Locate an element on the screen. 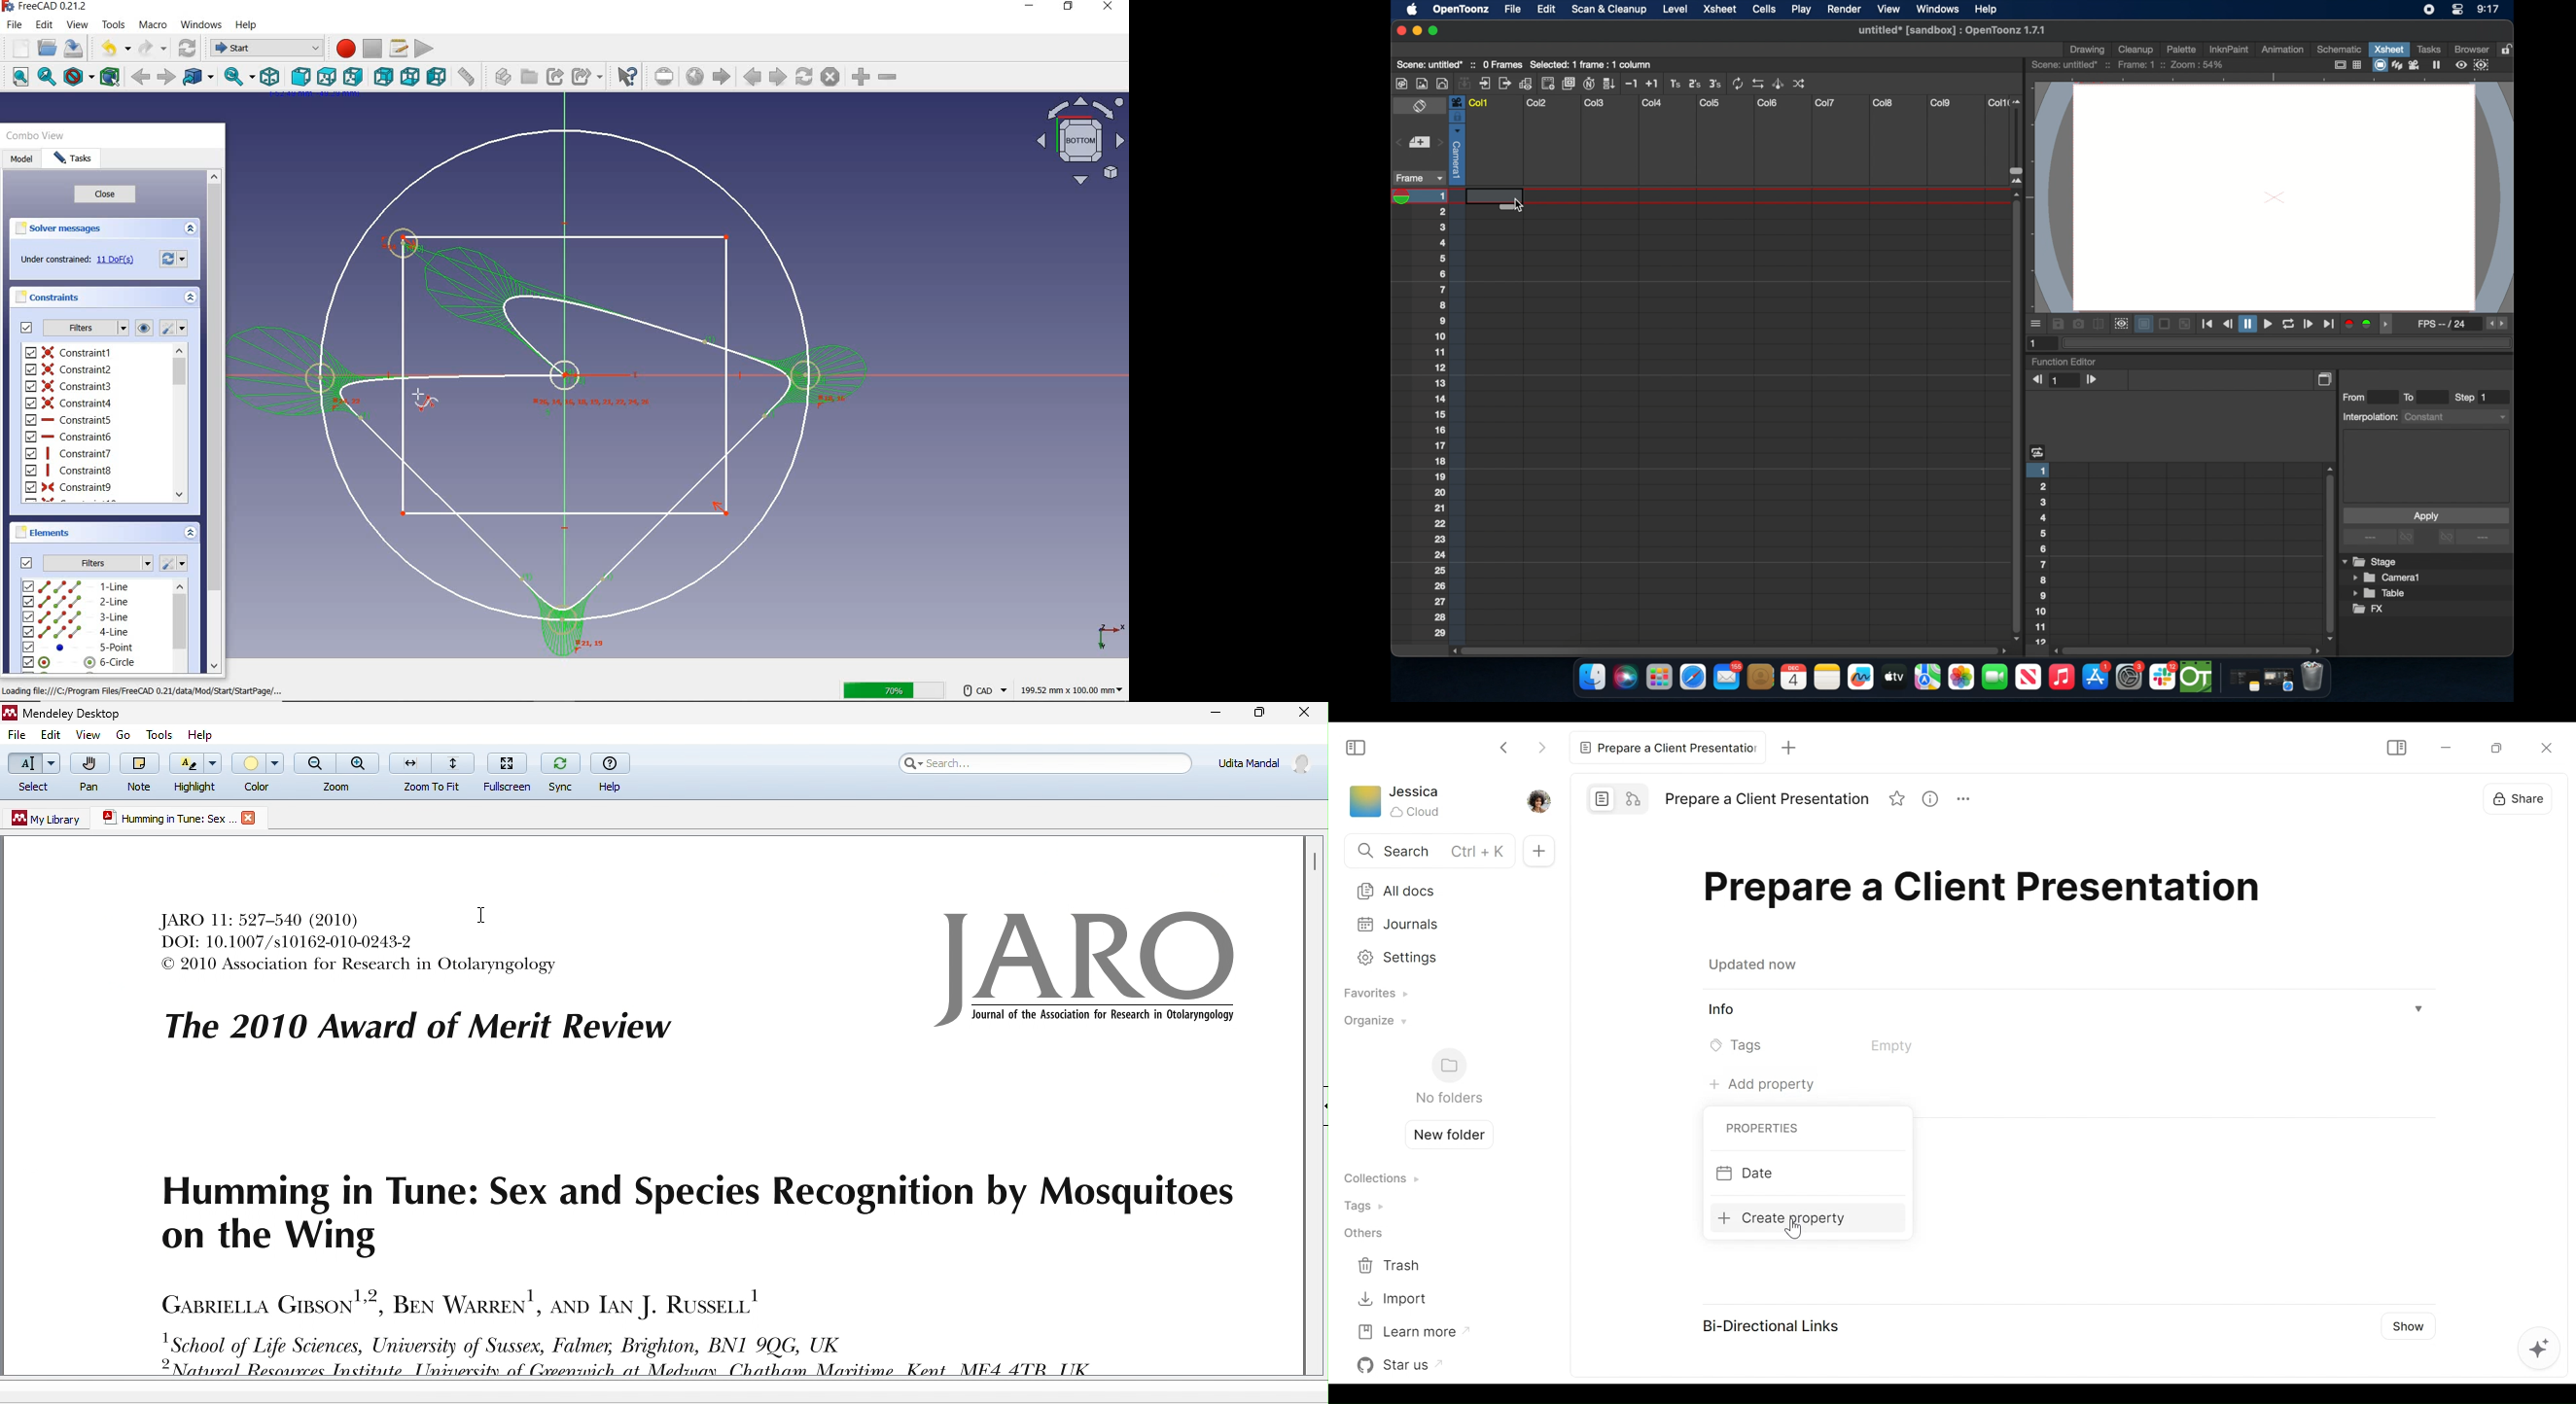 This screenshot has height=1428, width=2576. Organize is located at coordinates (1372, 1024).